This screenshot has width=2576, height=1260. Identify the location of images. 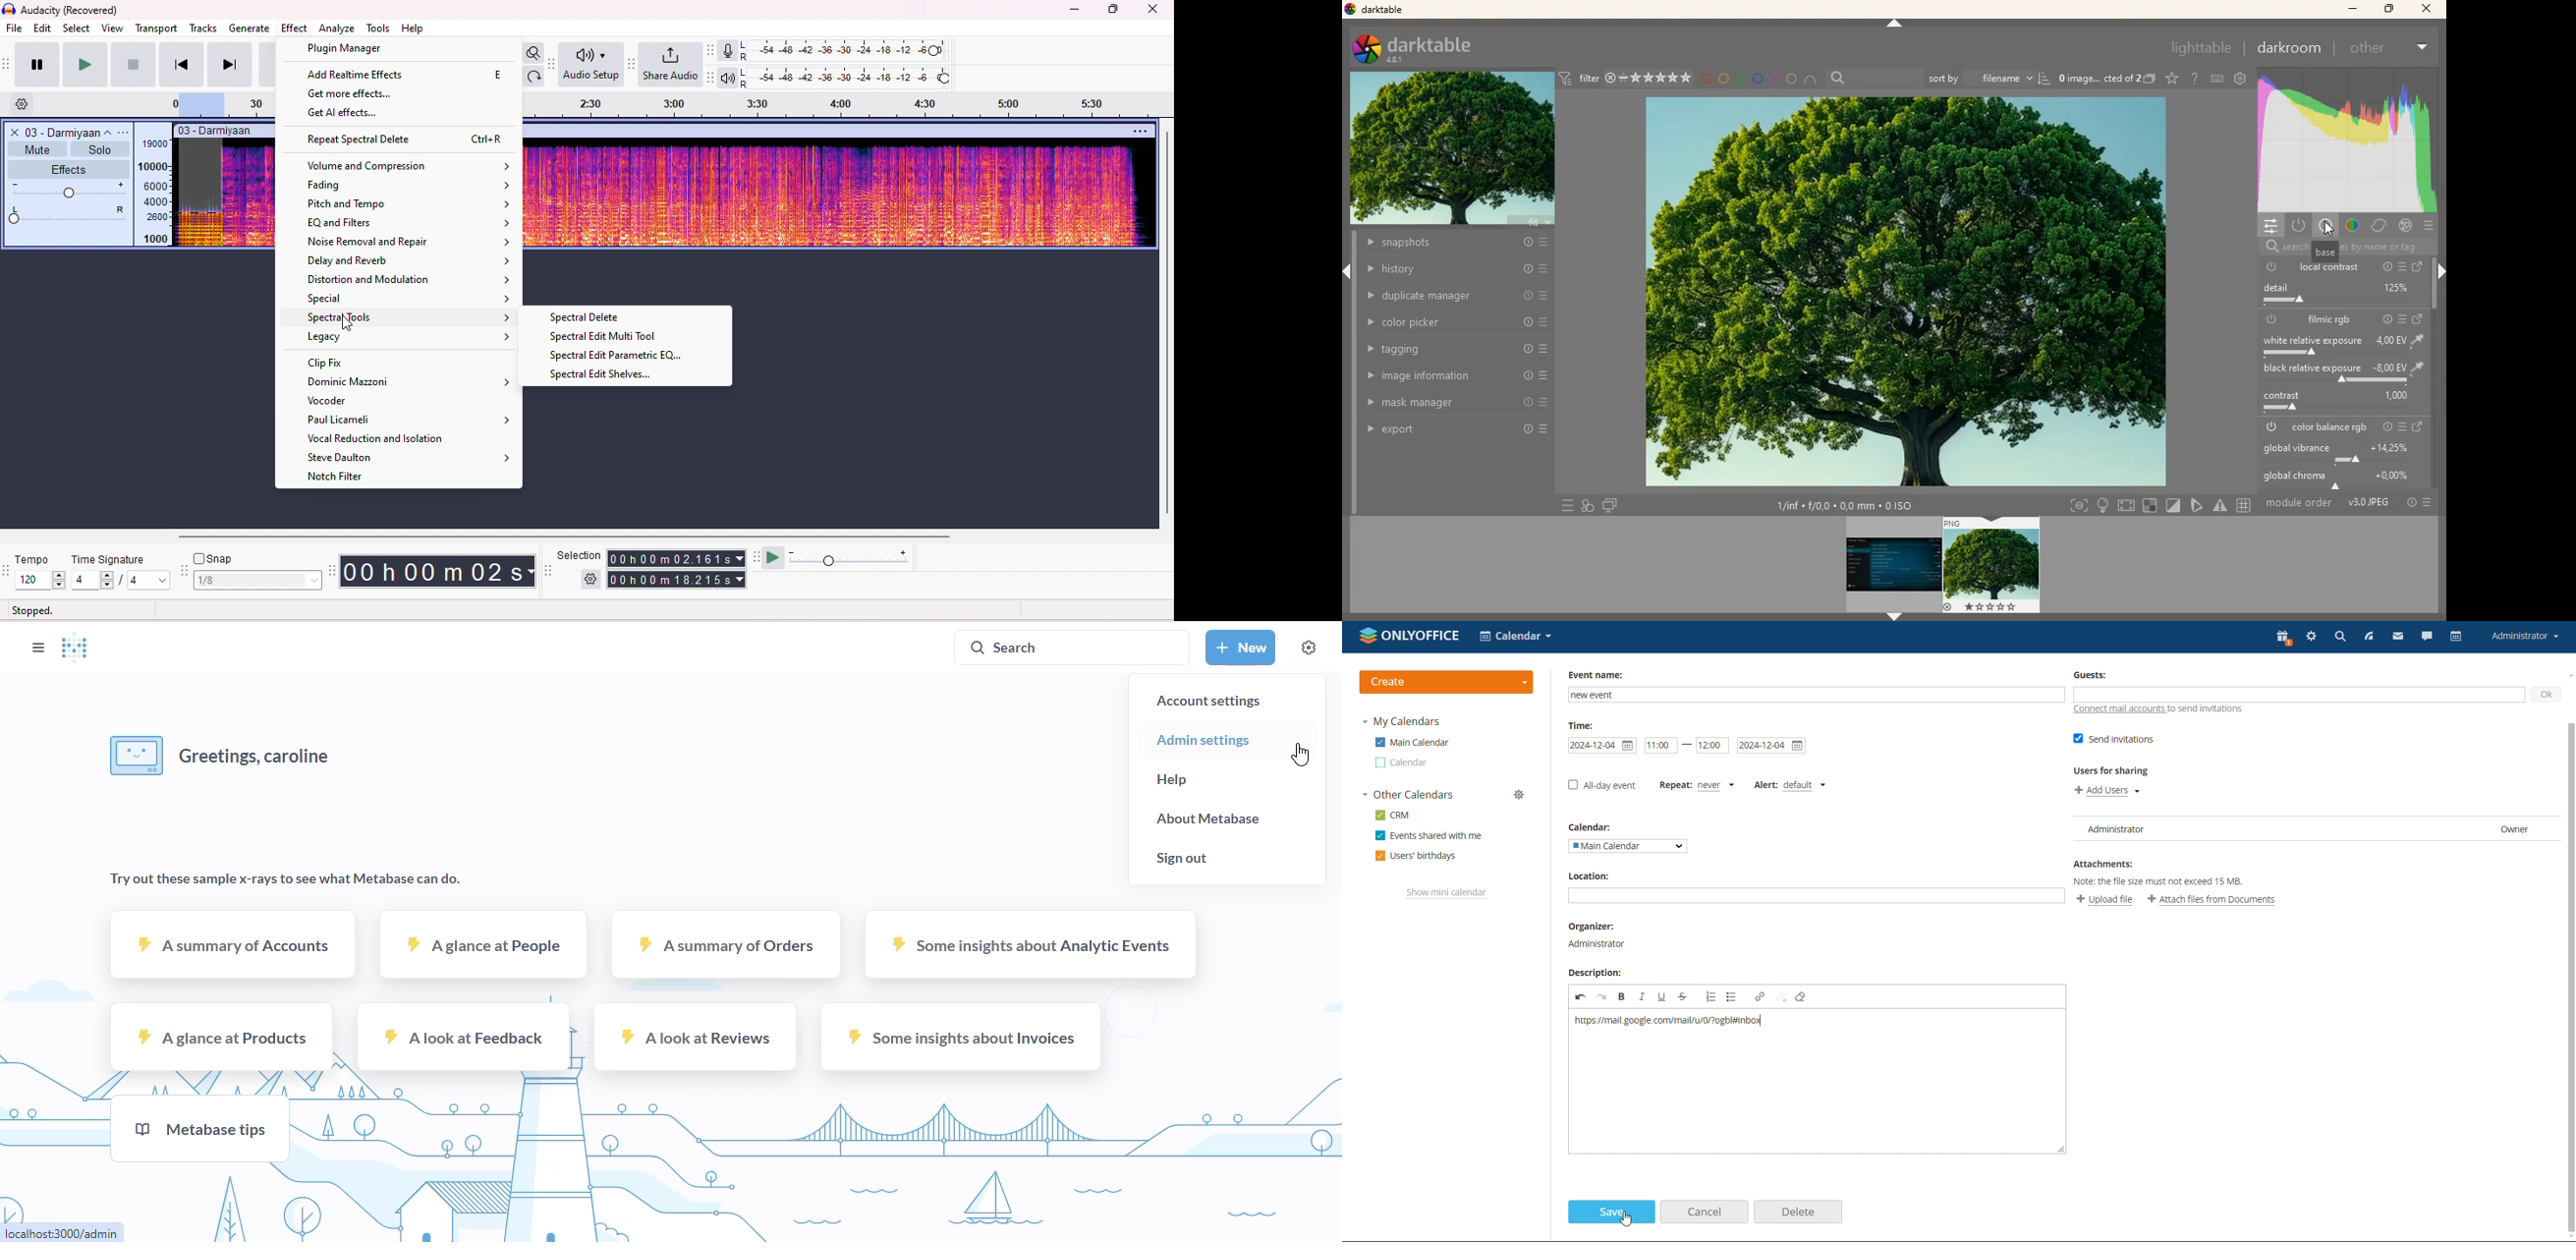
(2151, 78).